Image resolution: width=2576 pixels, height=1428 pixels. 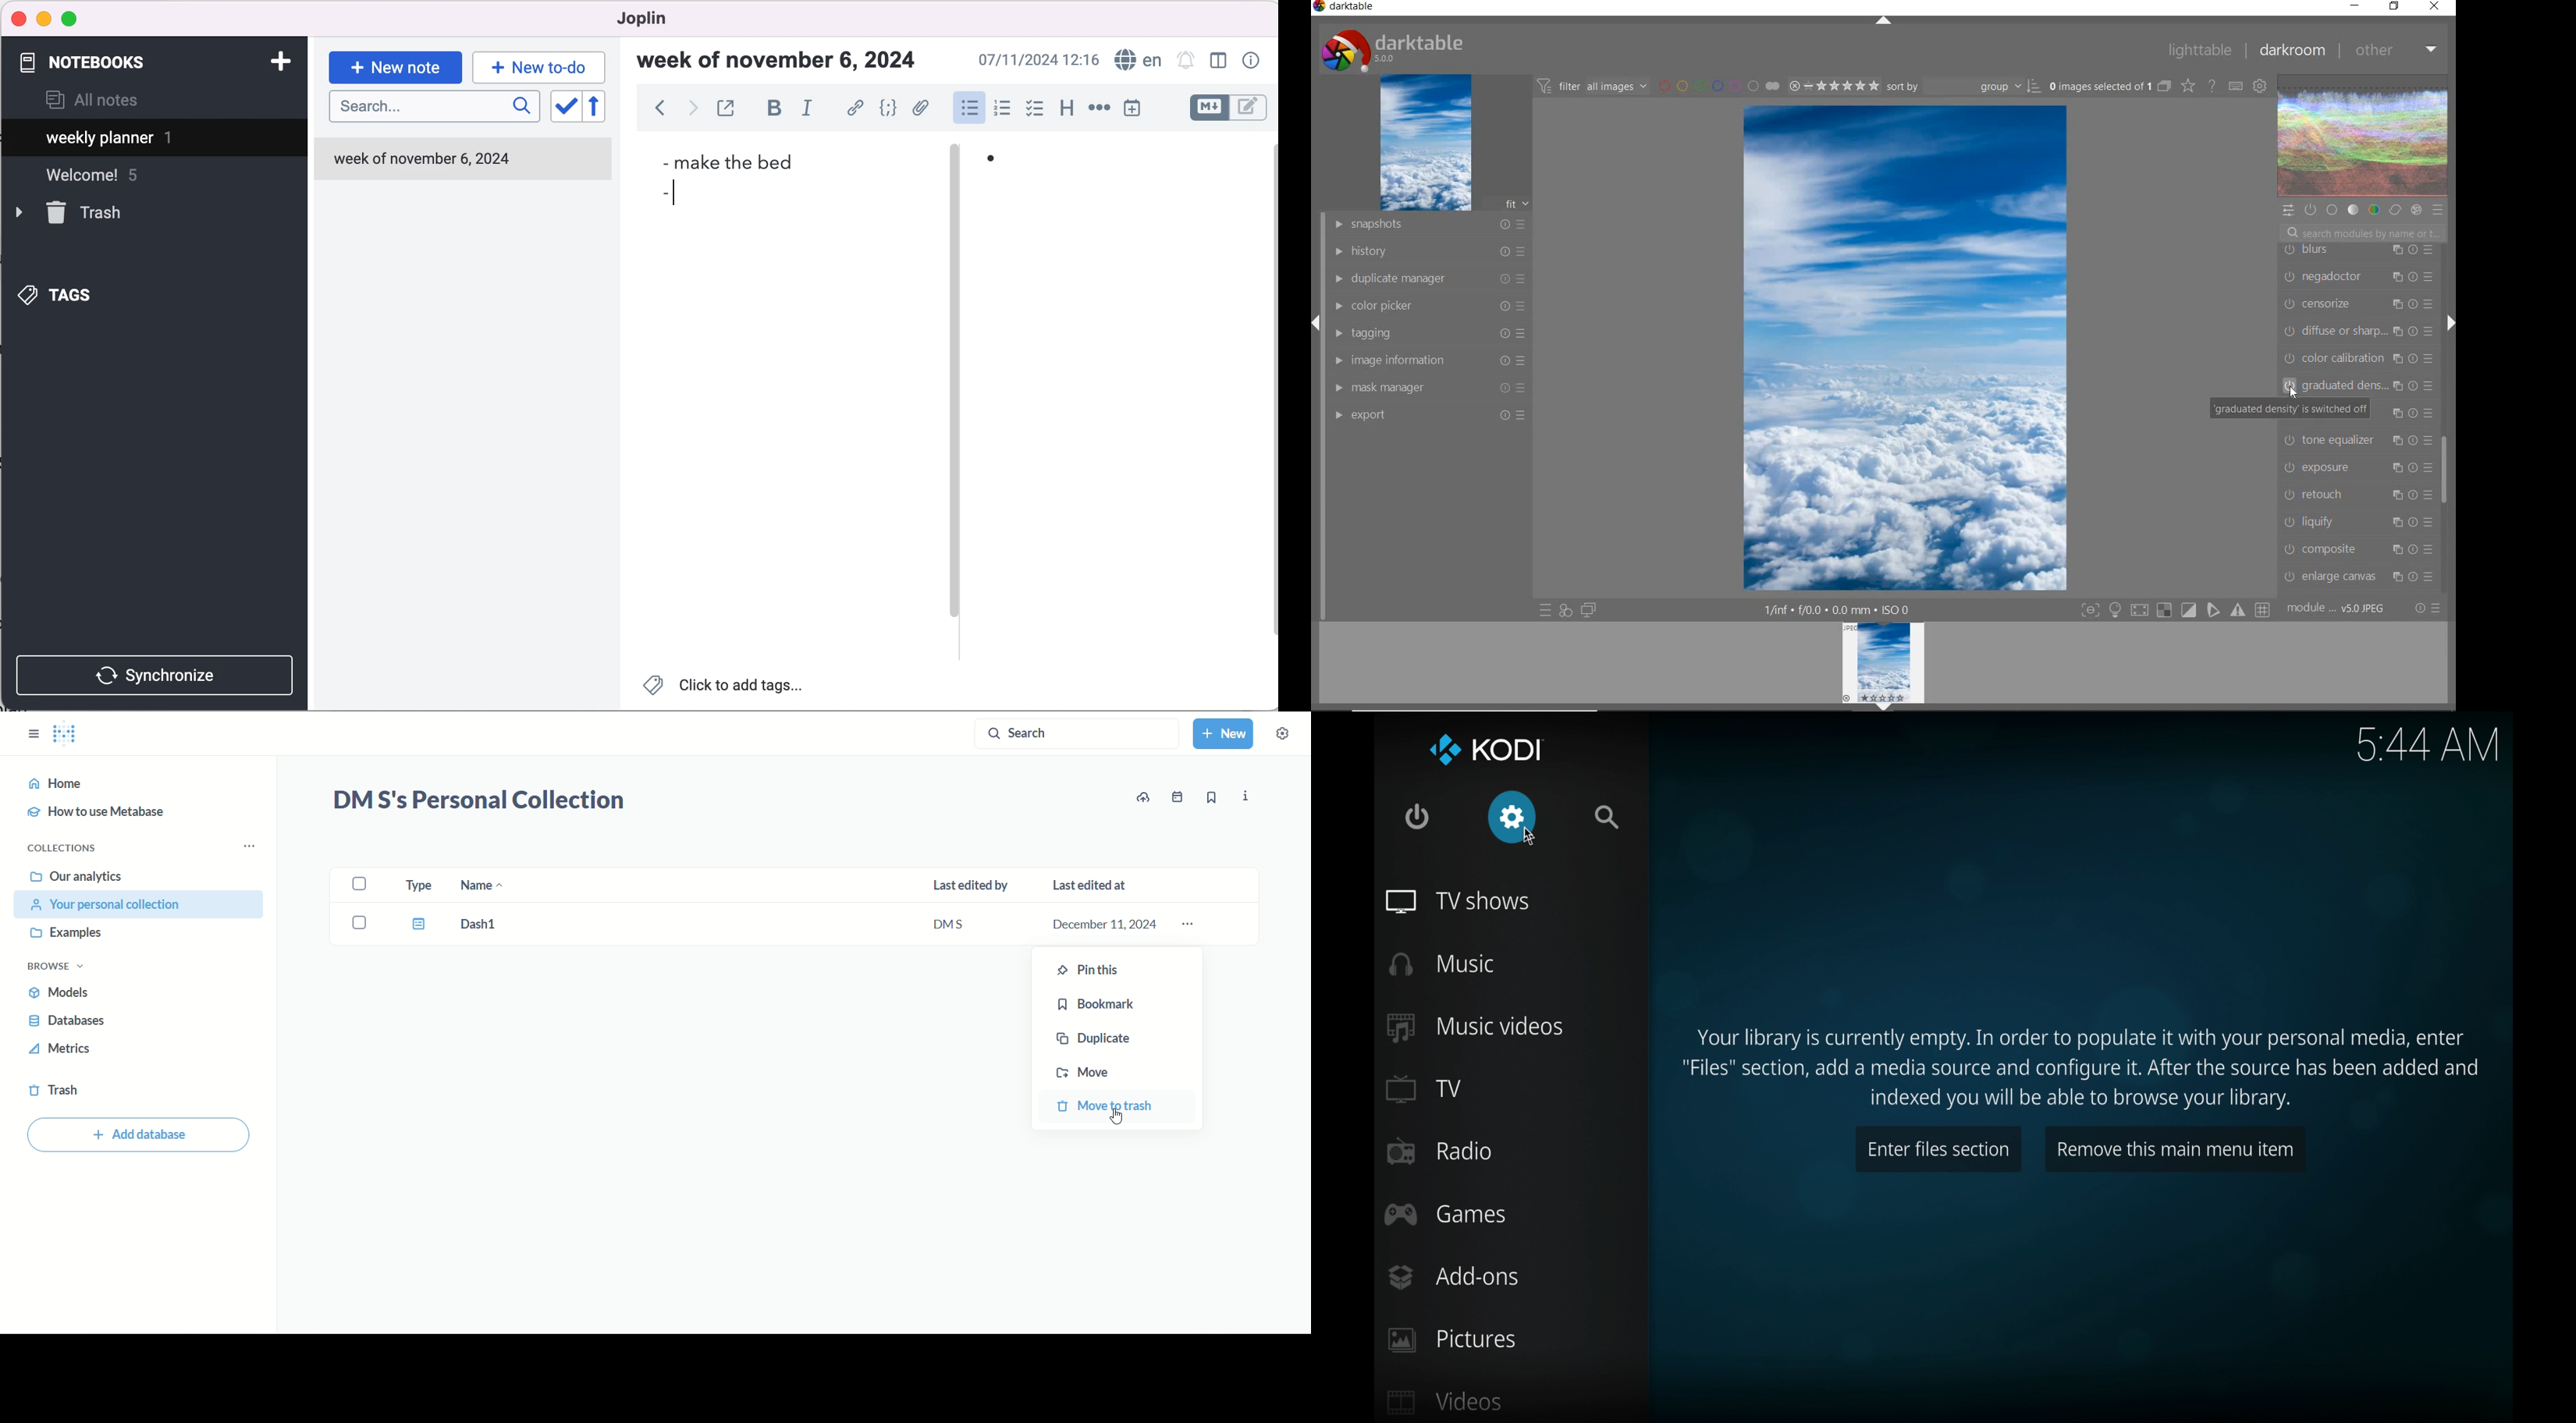 I want to click on buller 1, so click(x=1003, y=165).